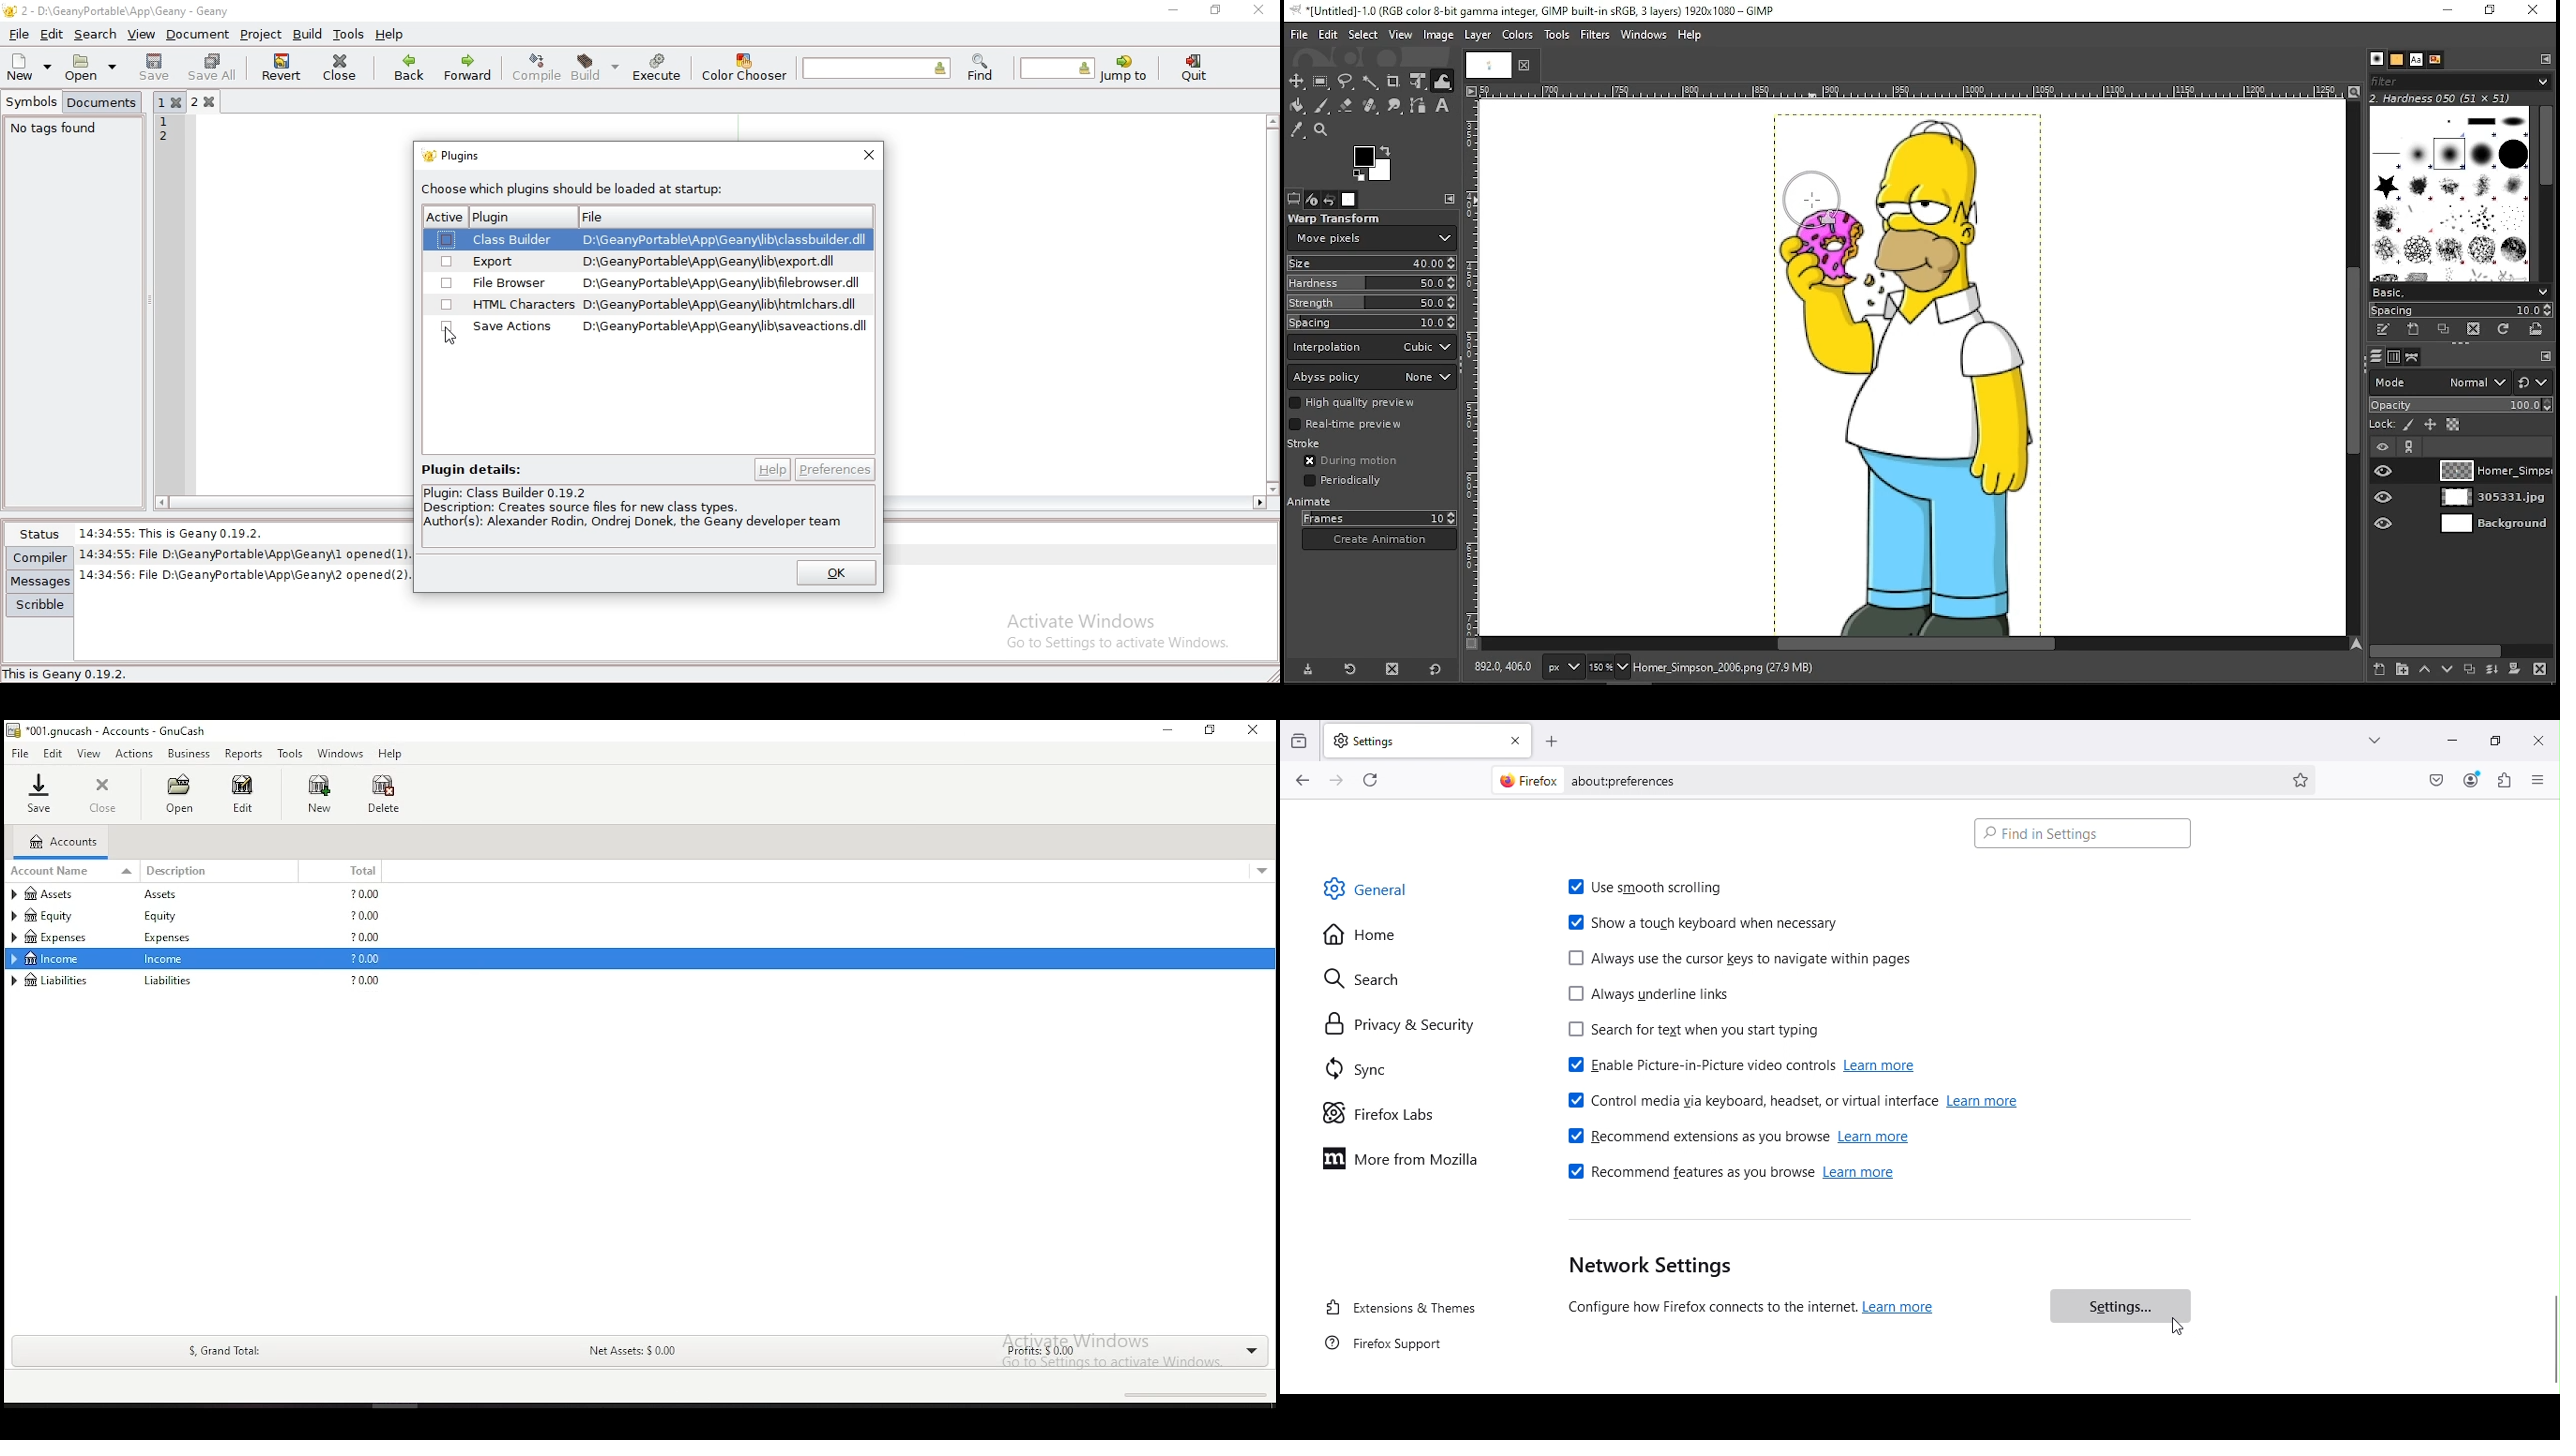  I want to click on scroll bar, so click(2548, 194).